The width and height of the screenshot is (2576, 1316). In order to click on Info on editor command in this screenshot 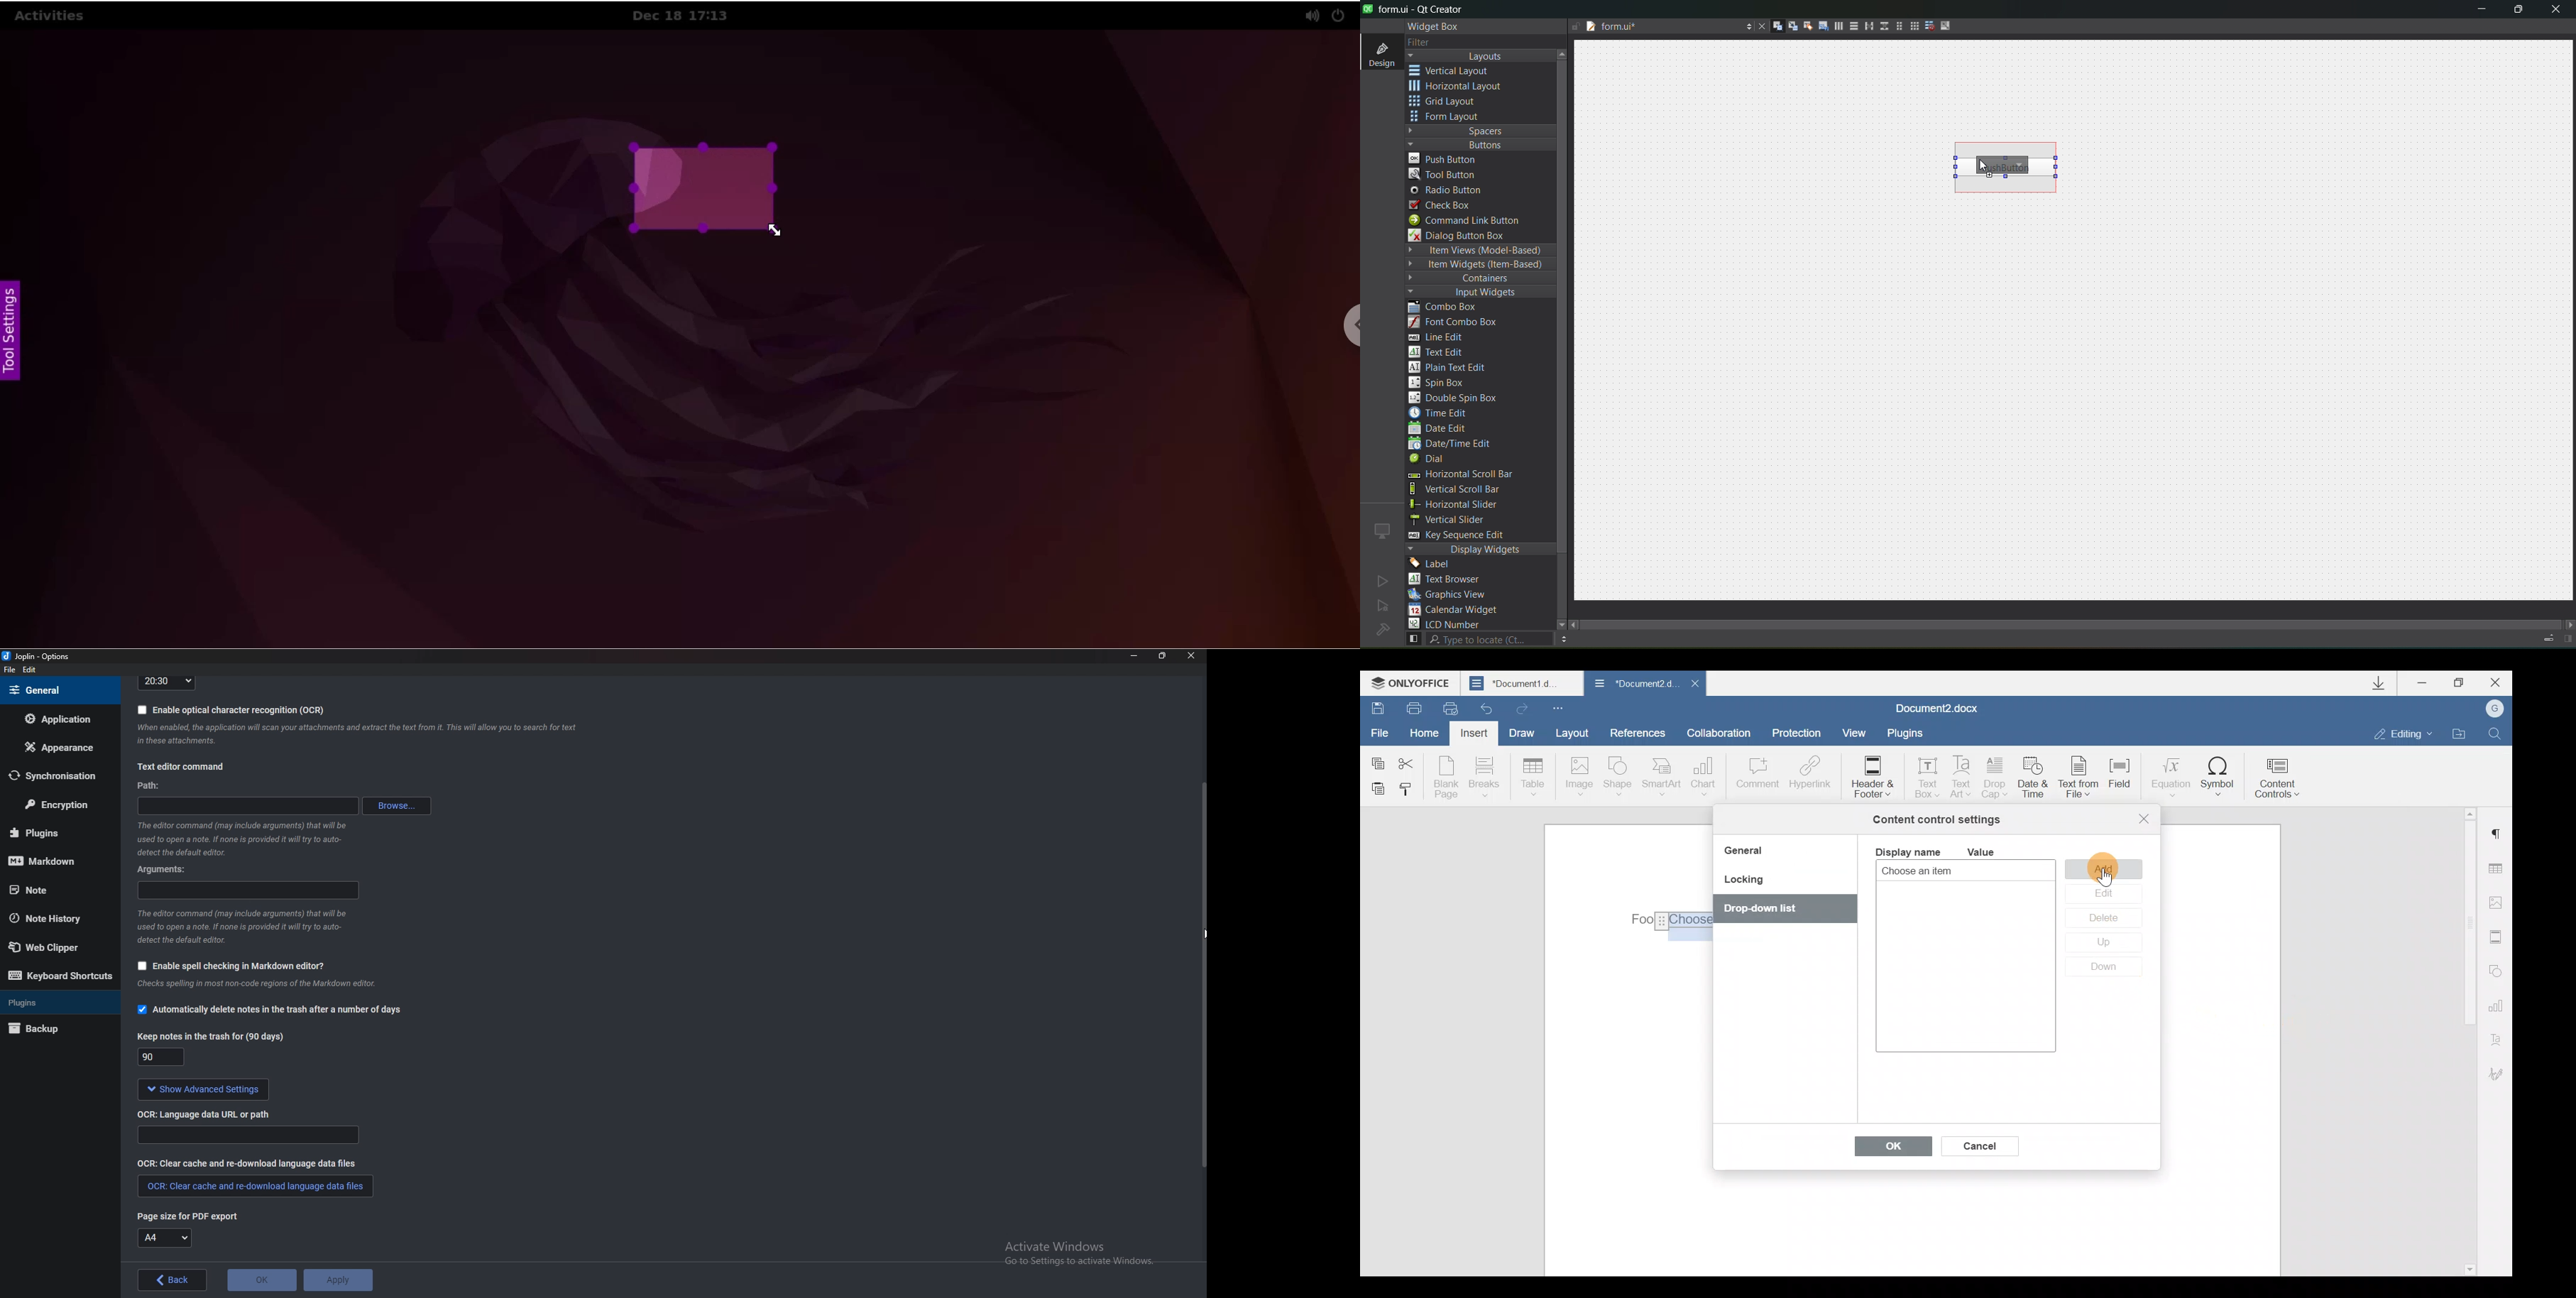, I will do `click(241, 926)`.